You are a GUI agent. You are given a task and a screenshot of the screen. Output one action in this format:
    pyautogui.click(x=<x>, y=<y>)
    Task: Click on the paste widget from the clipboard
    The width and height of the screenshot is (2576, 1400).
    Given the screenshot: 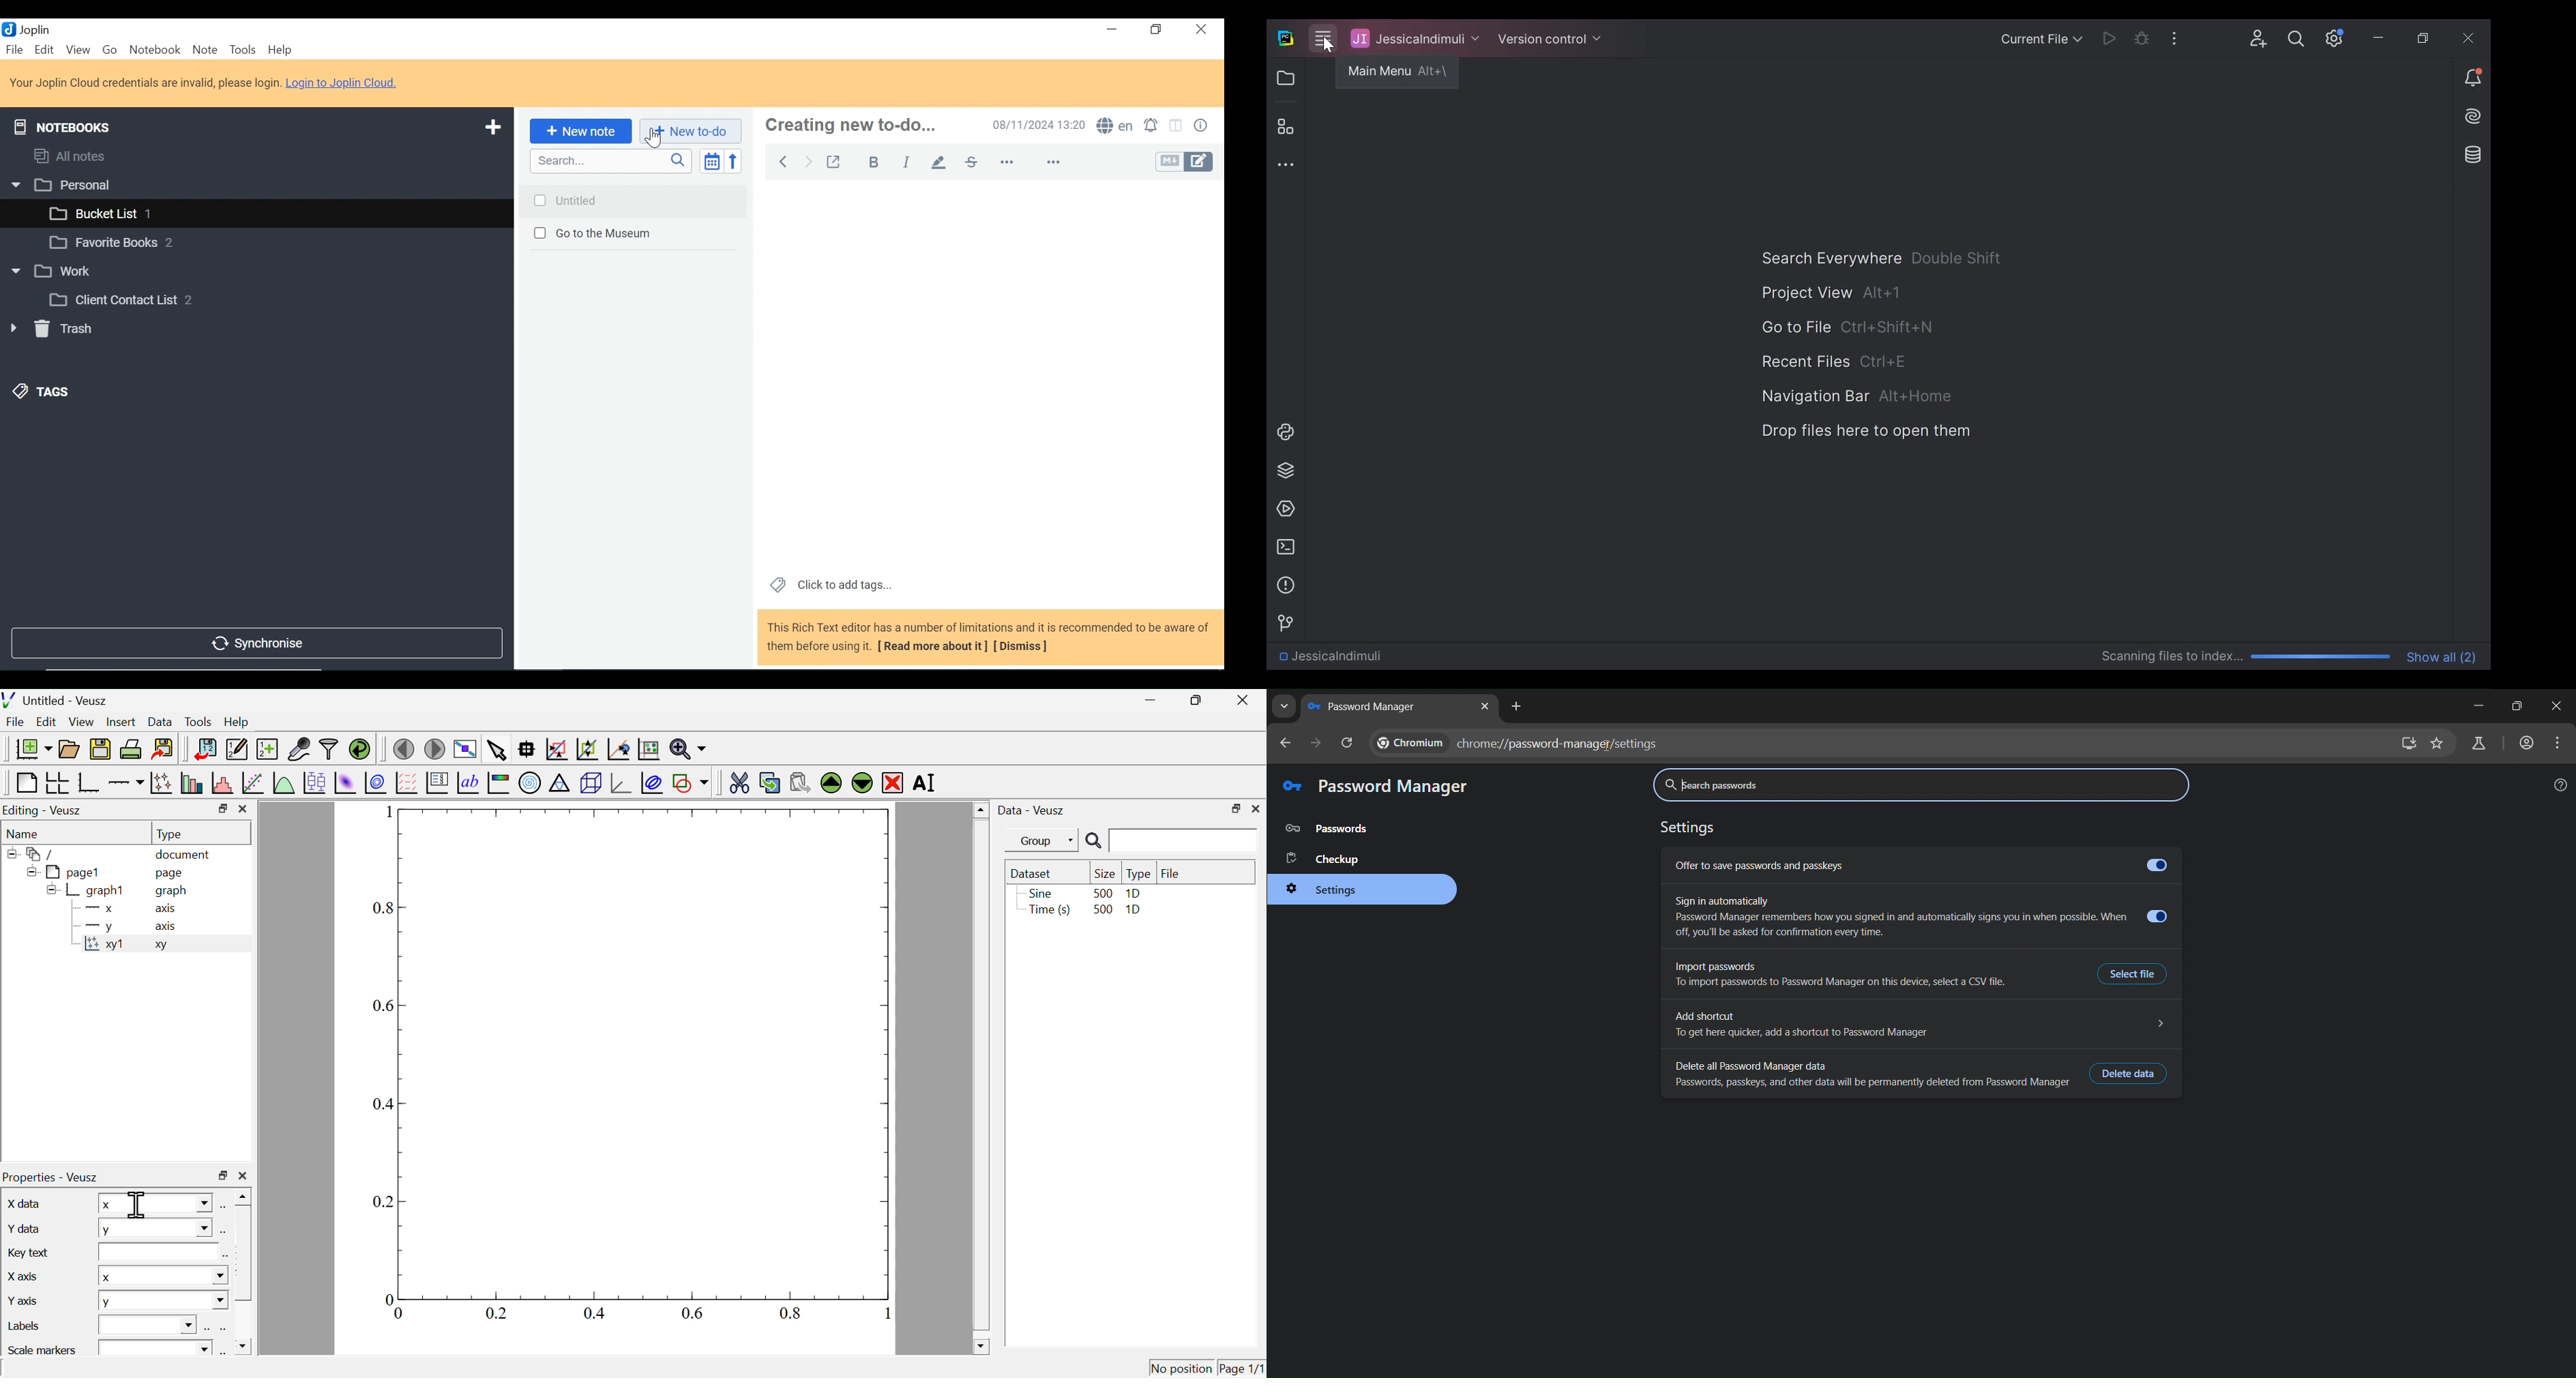 What is the action you would take?
    pyautogui.click(x=801, y=781)
    